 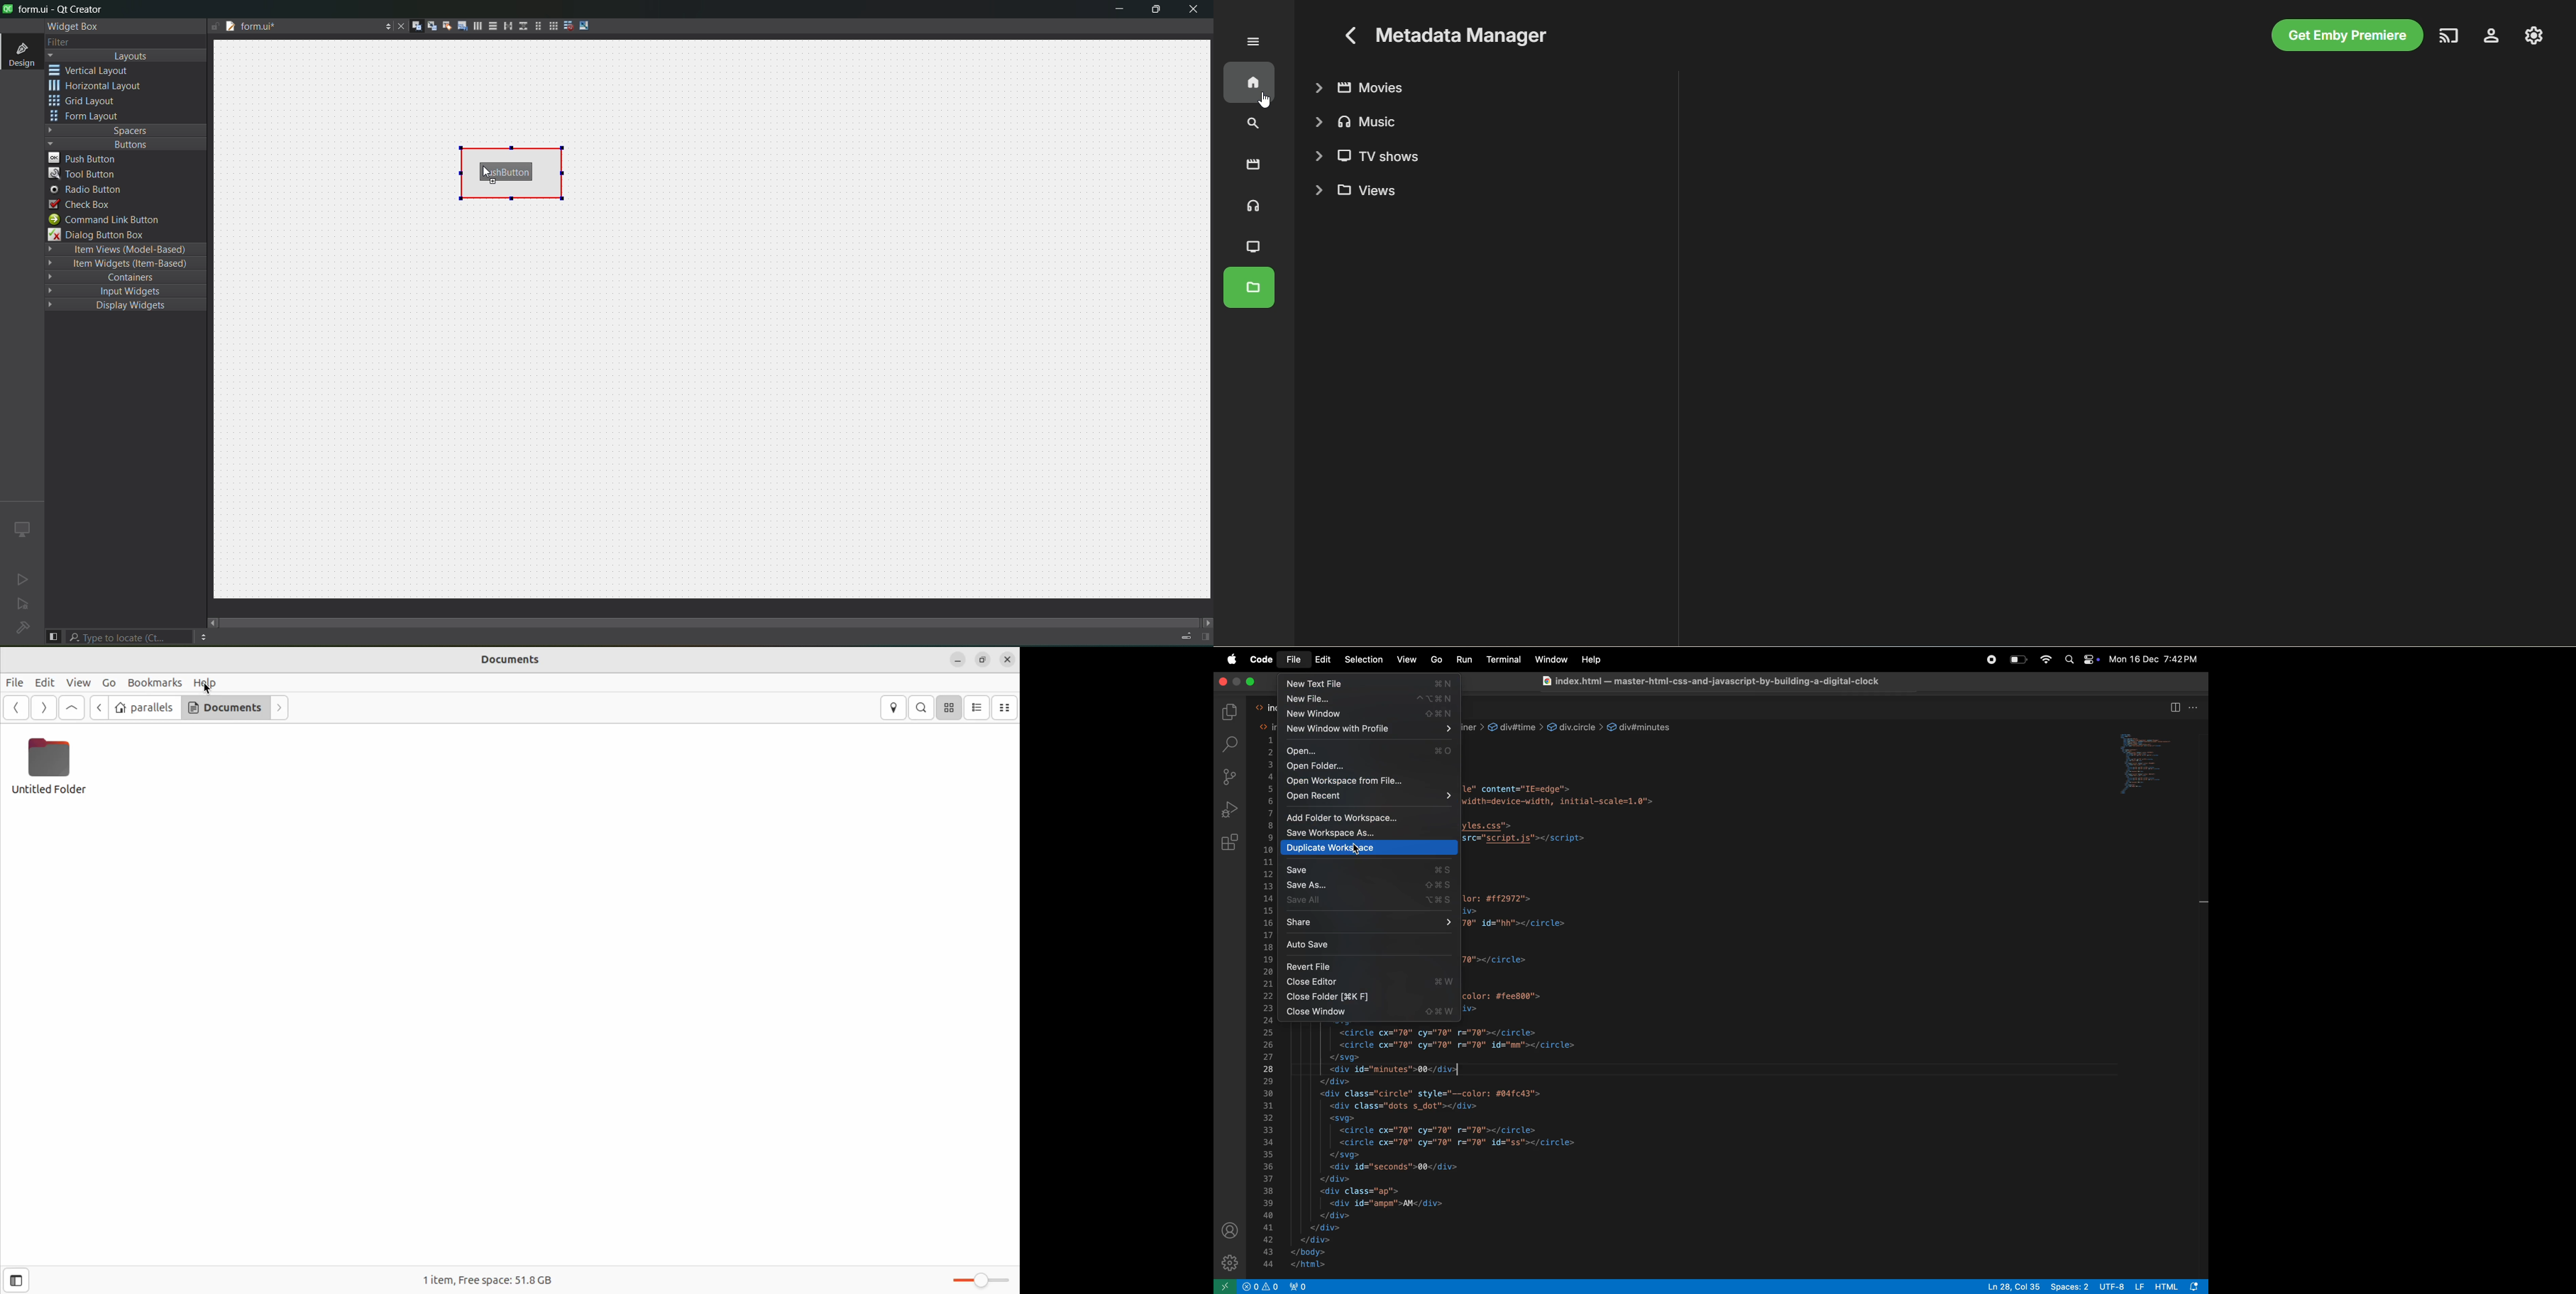 I want to click on Edit, so click(x=44, y=682).